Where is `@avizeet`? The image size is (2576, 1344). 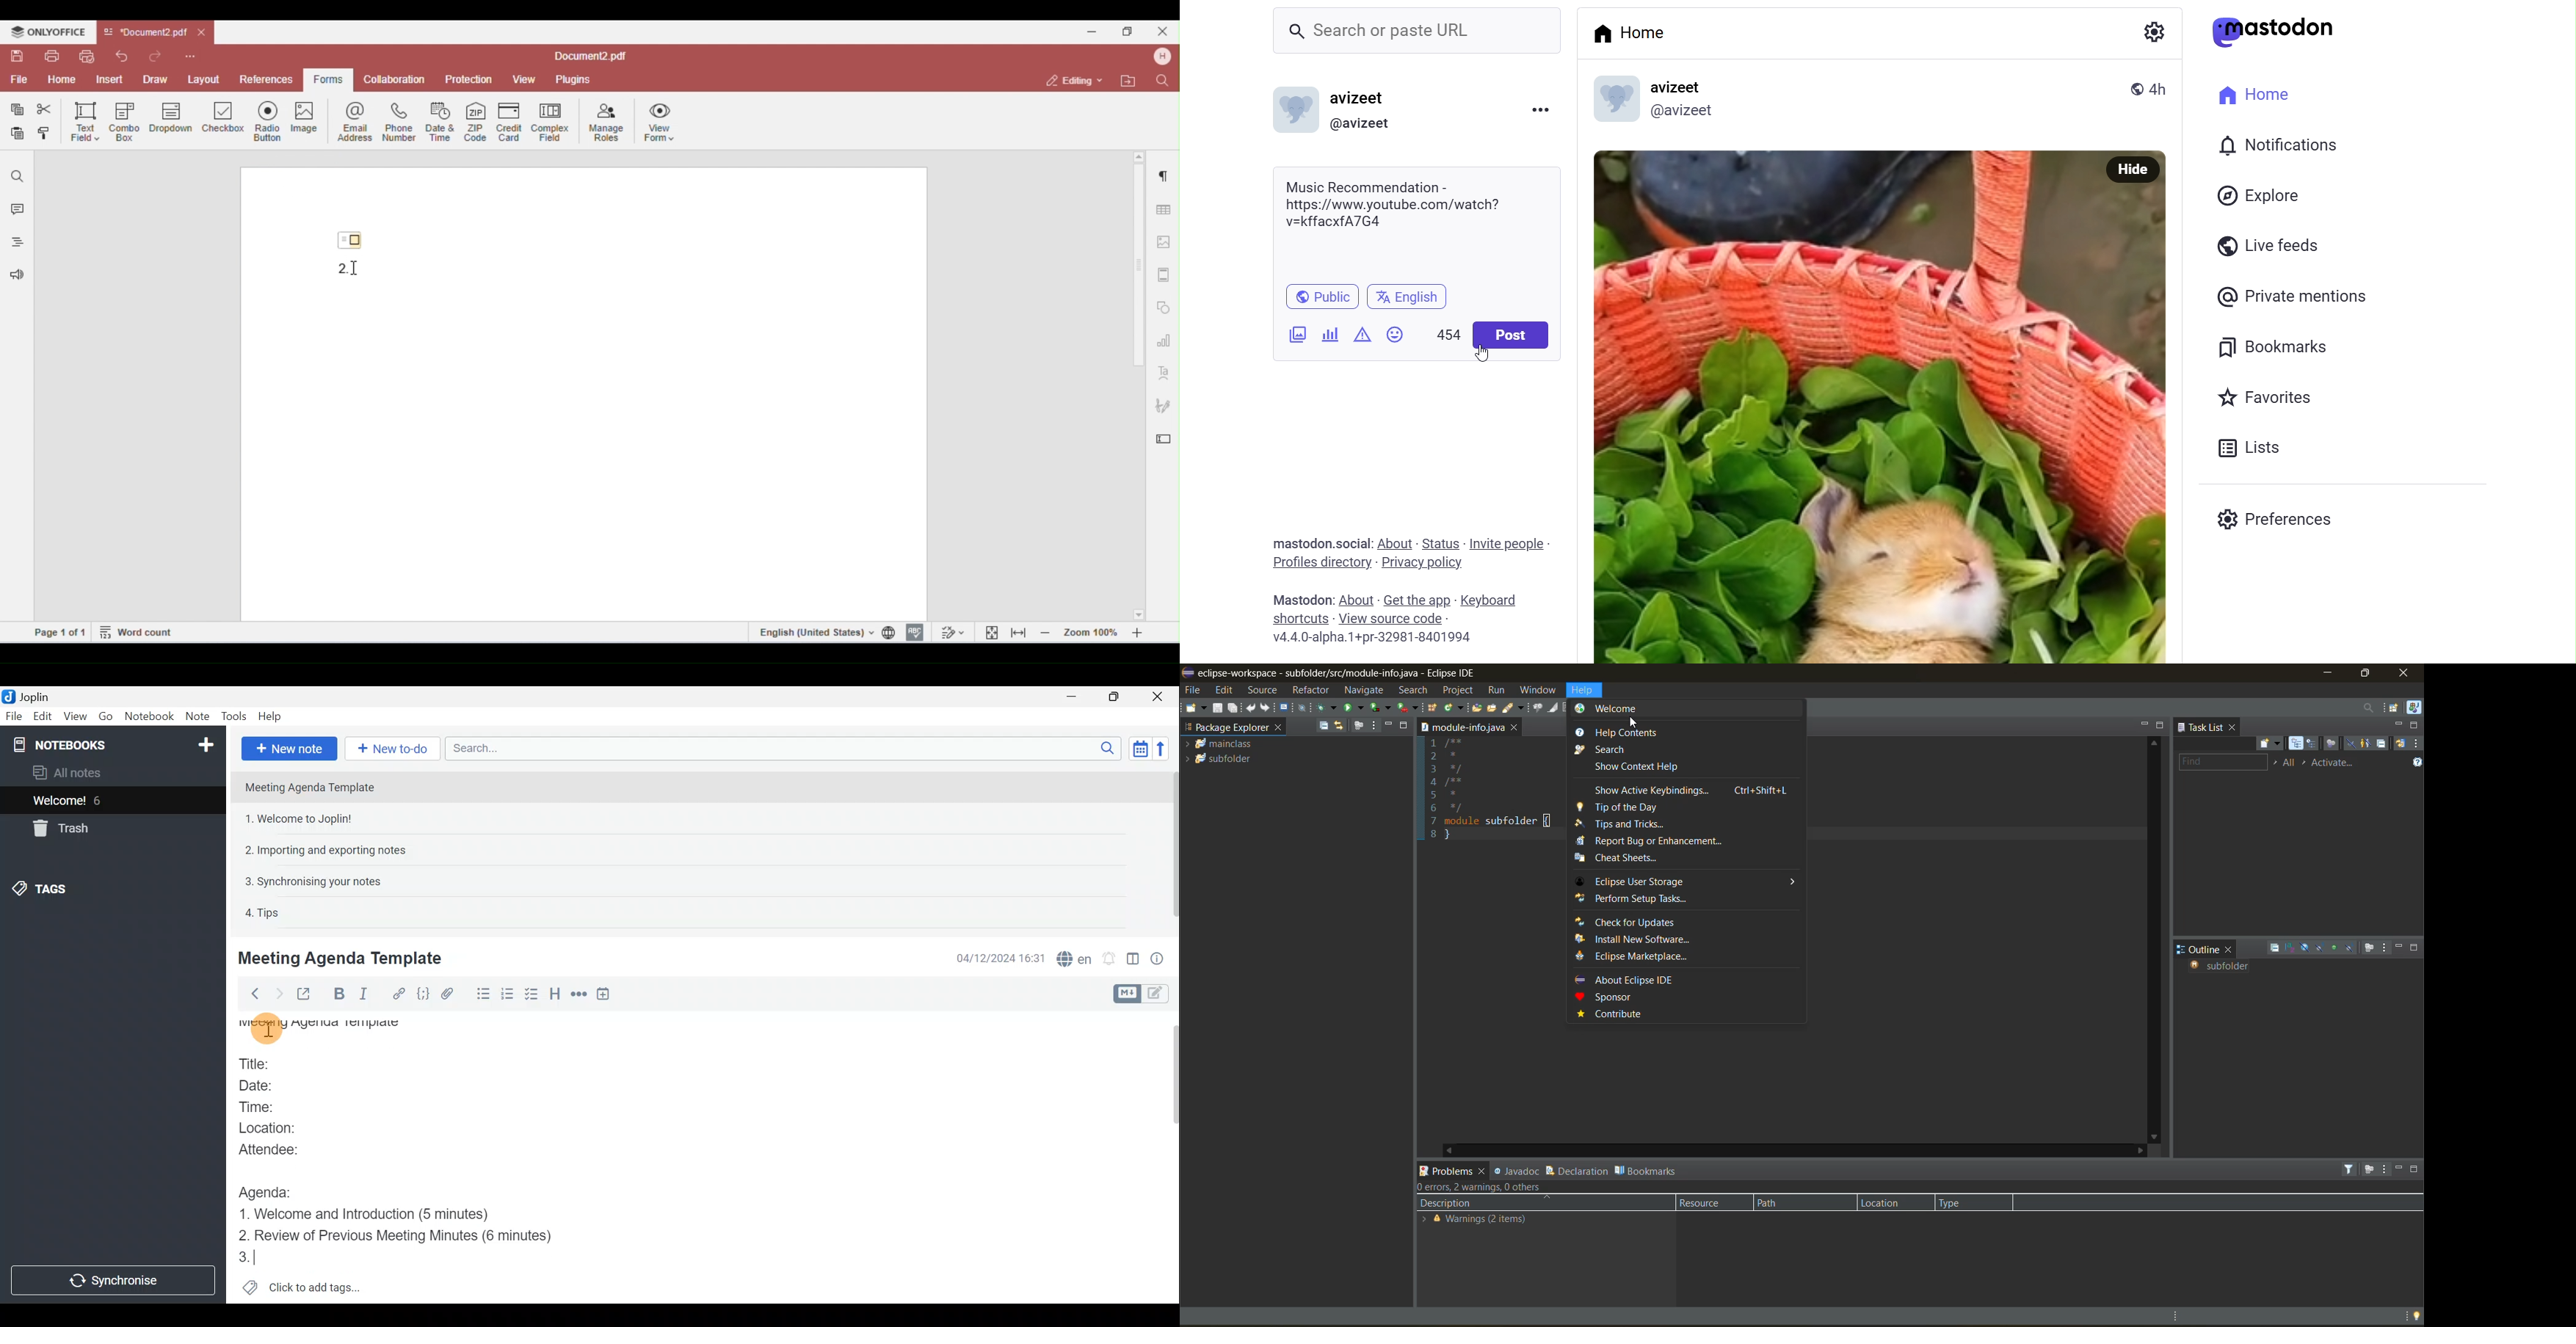 @avizeet is located at coordinates (1368, 126).